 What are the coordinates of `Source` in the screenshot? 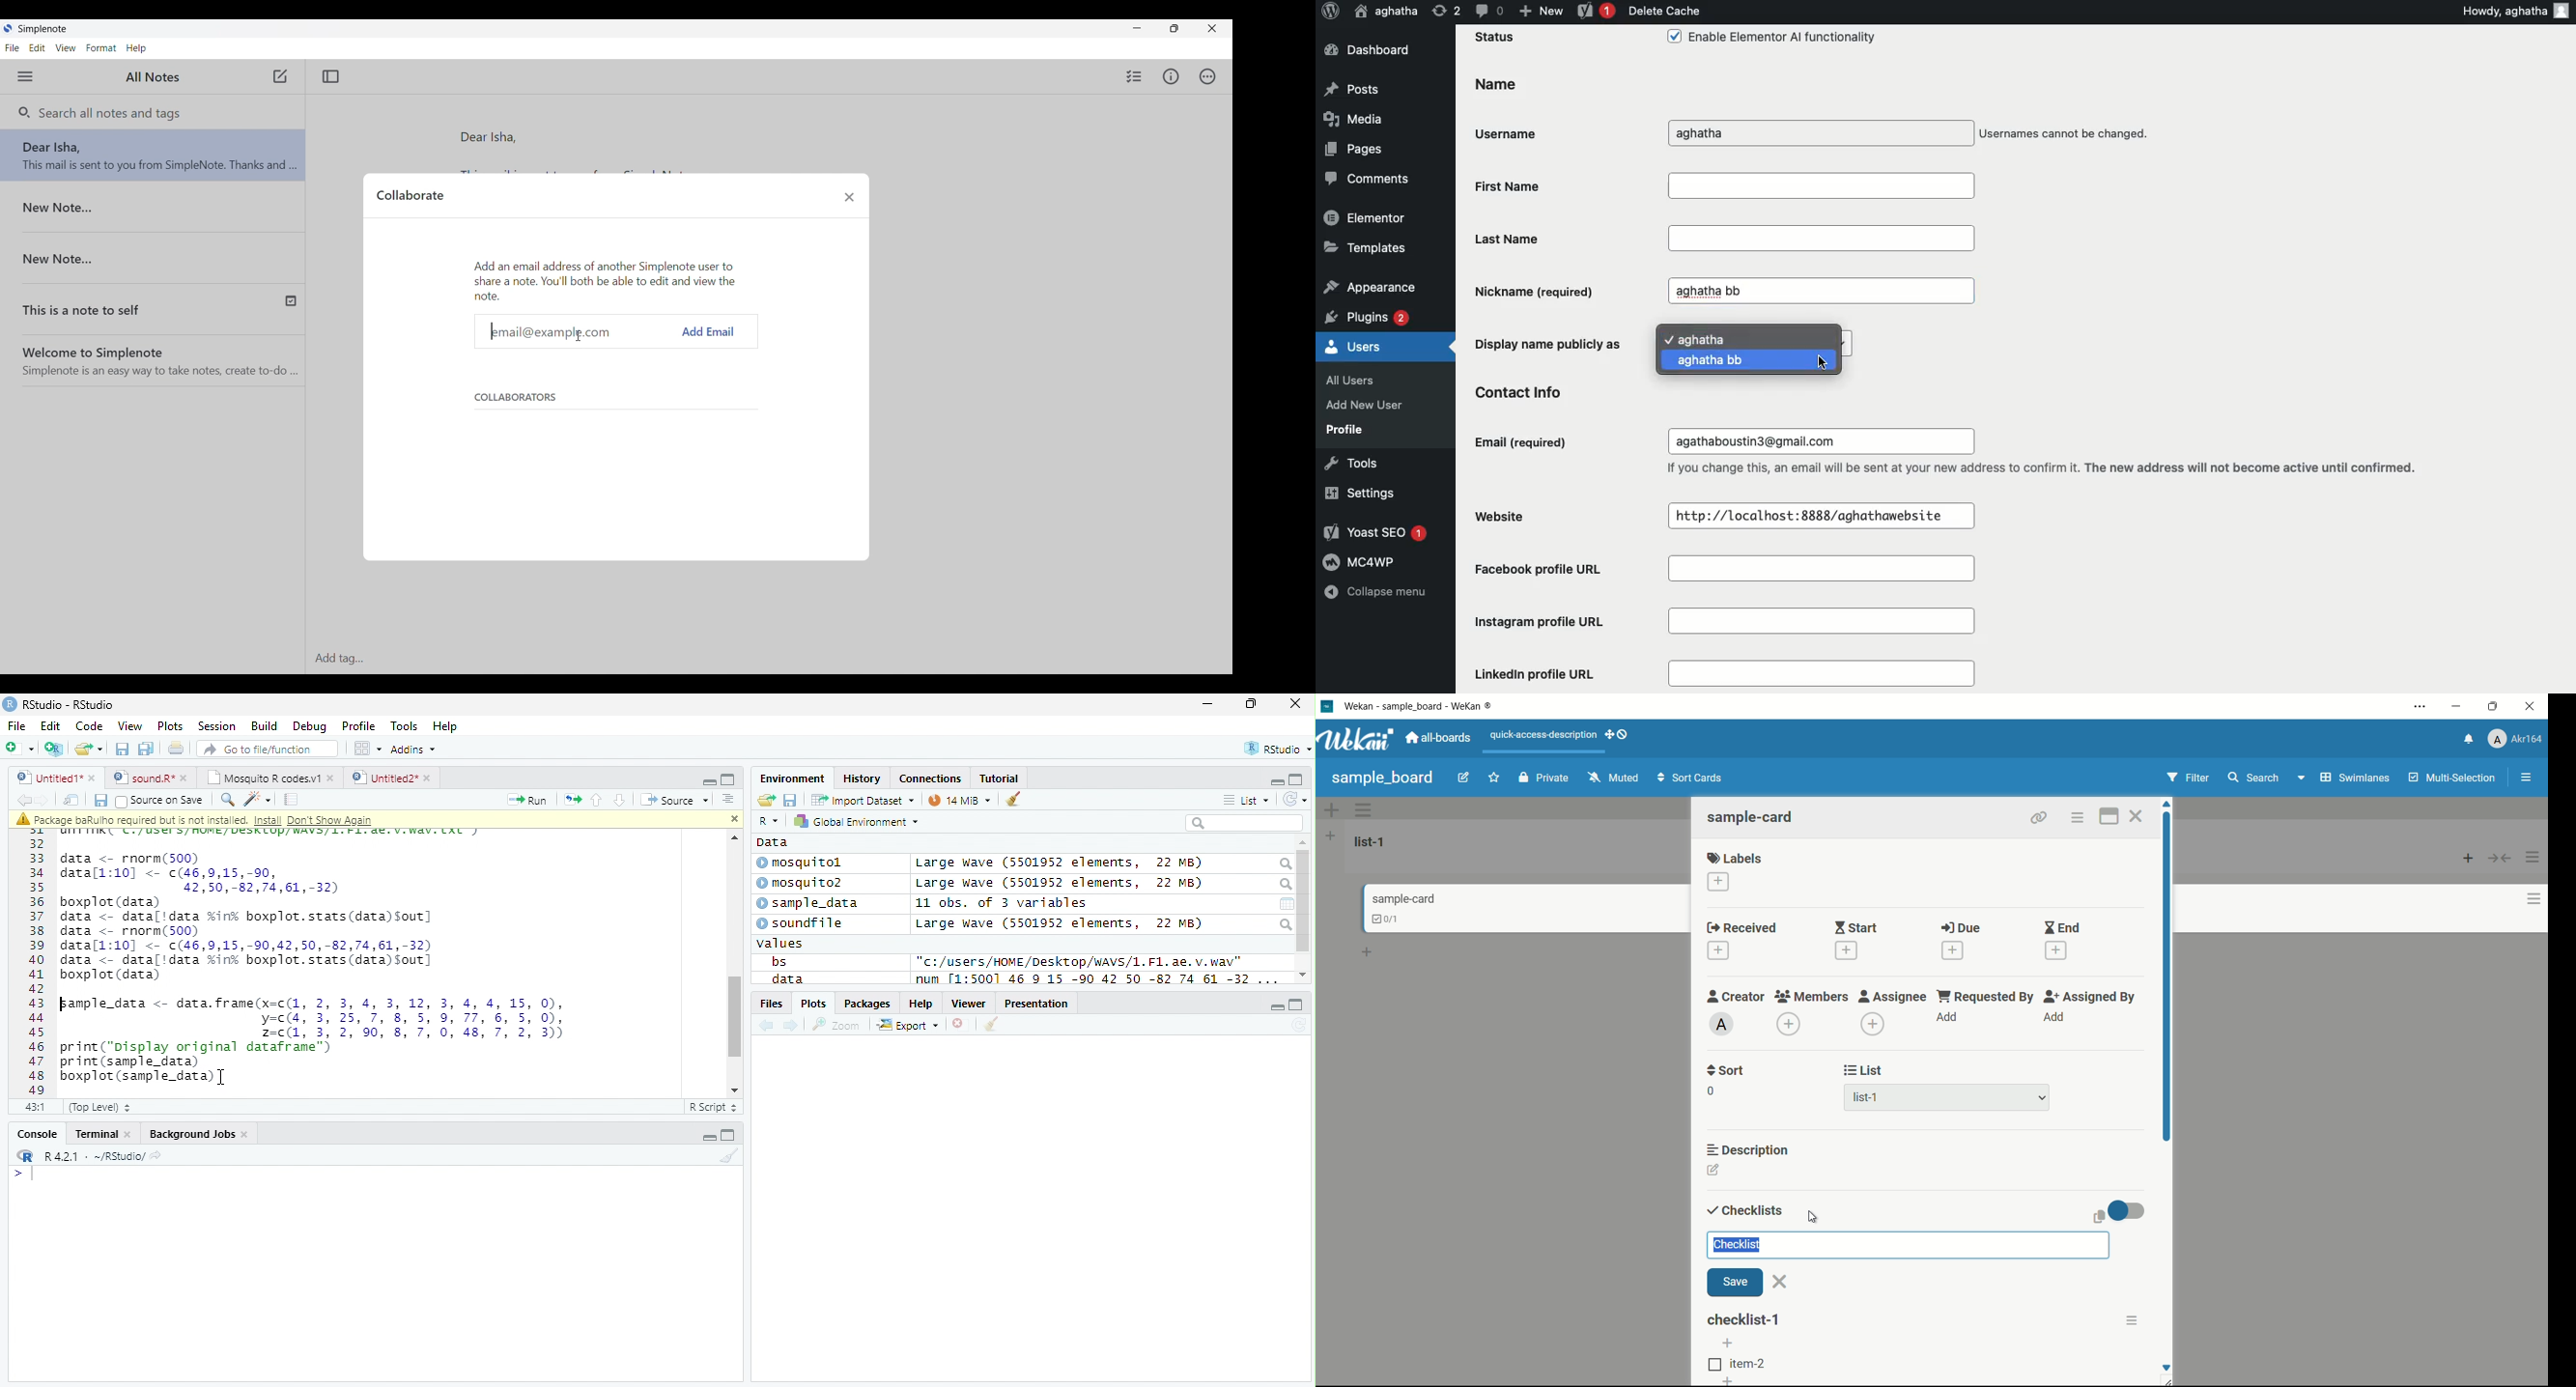 It's located at (676, 799).